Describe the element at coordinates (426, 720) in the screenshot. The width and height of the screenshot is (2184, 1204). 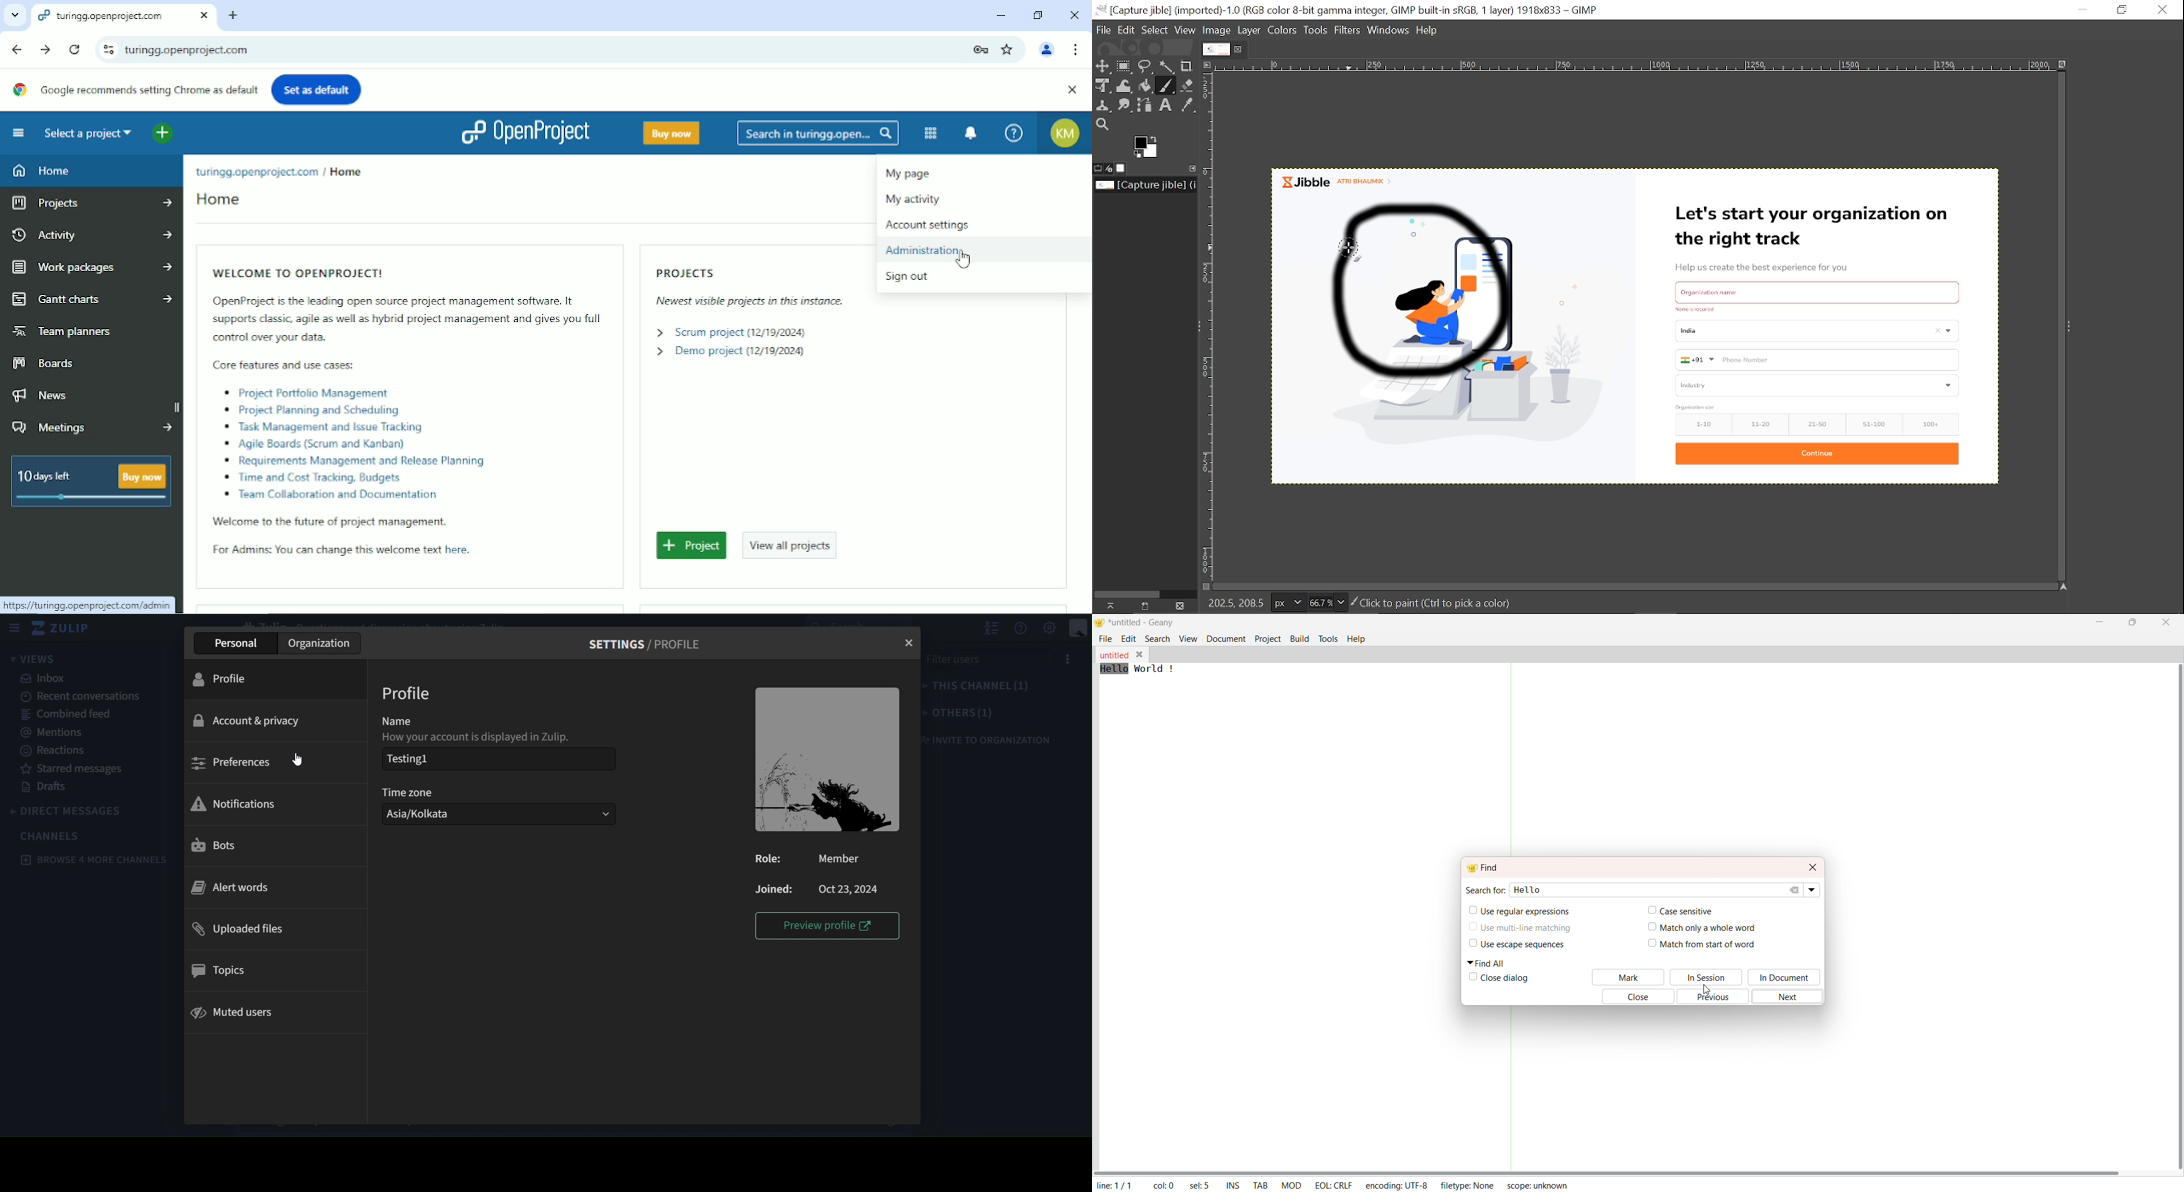
I see `name` at that location.